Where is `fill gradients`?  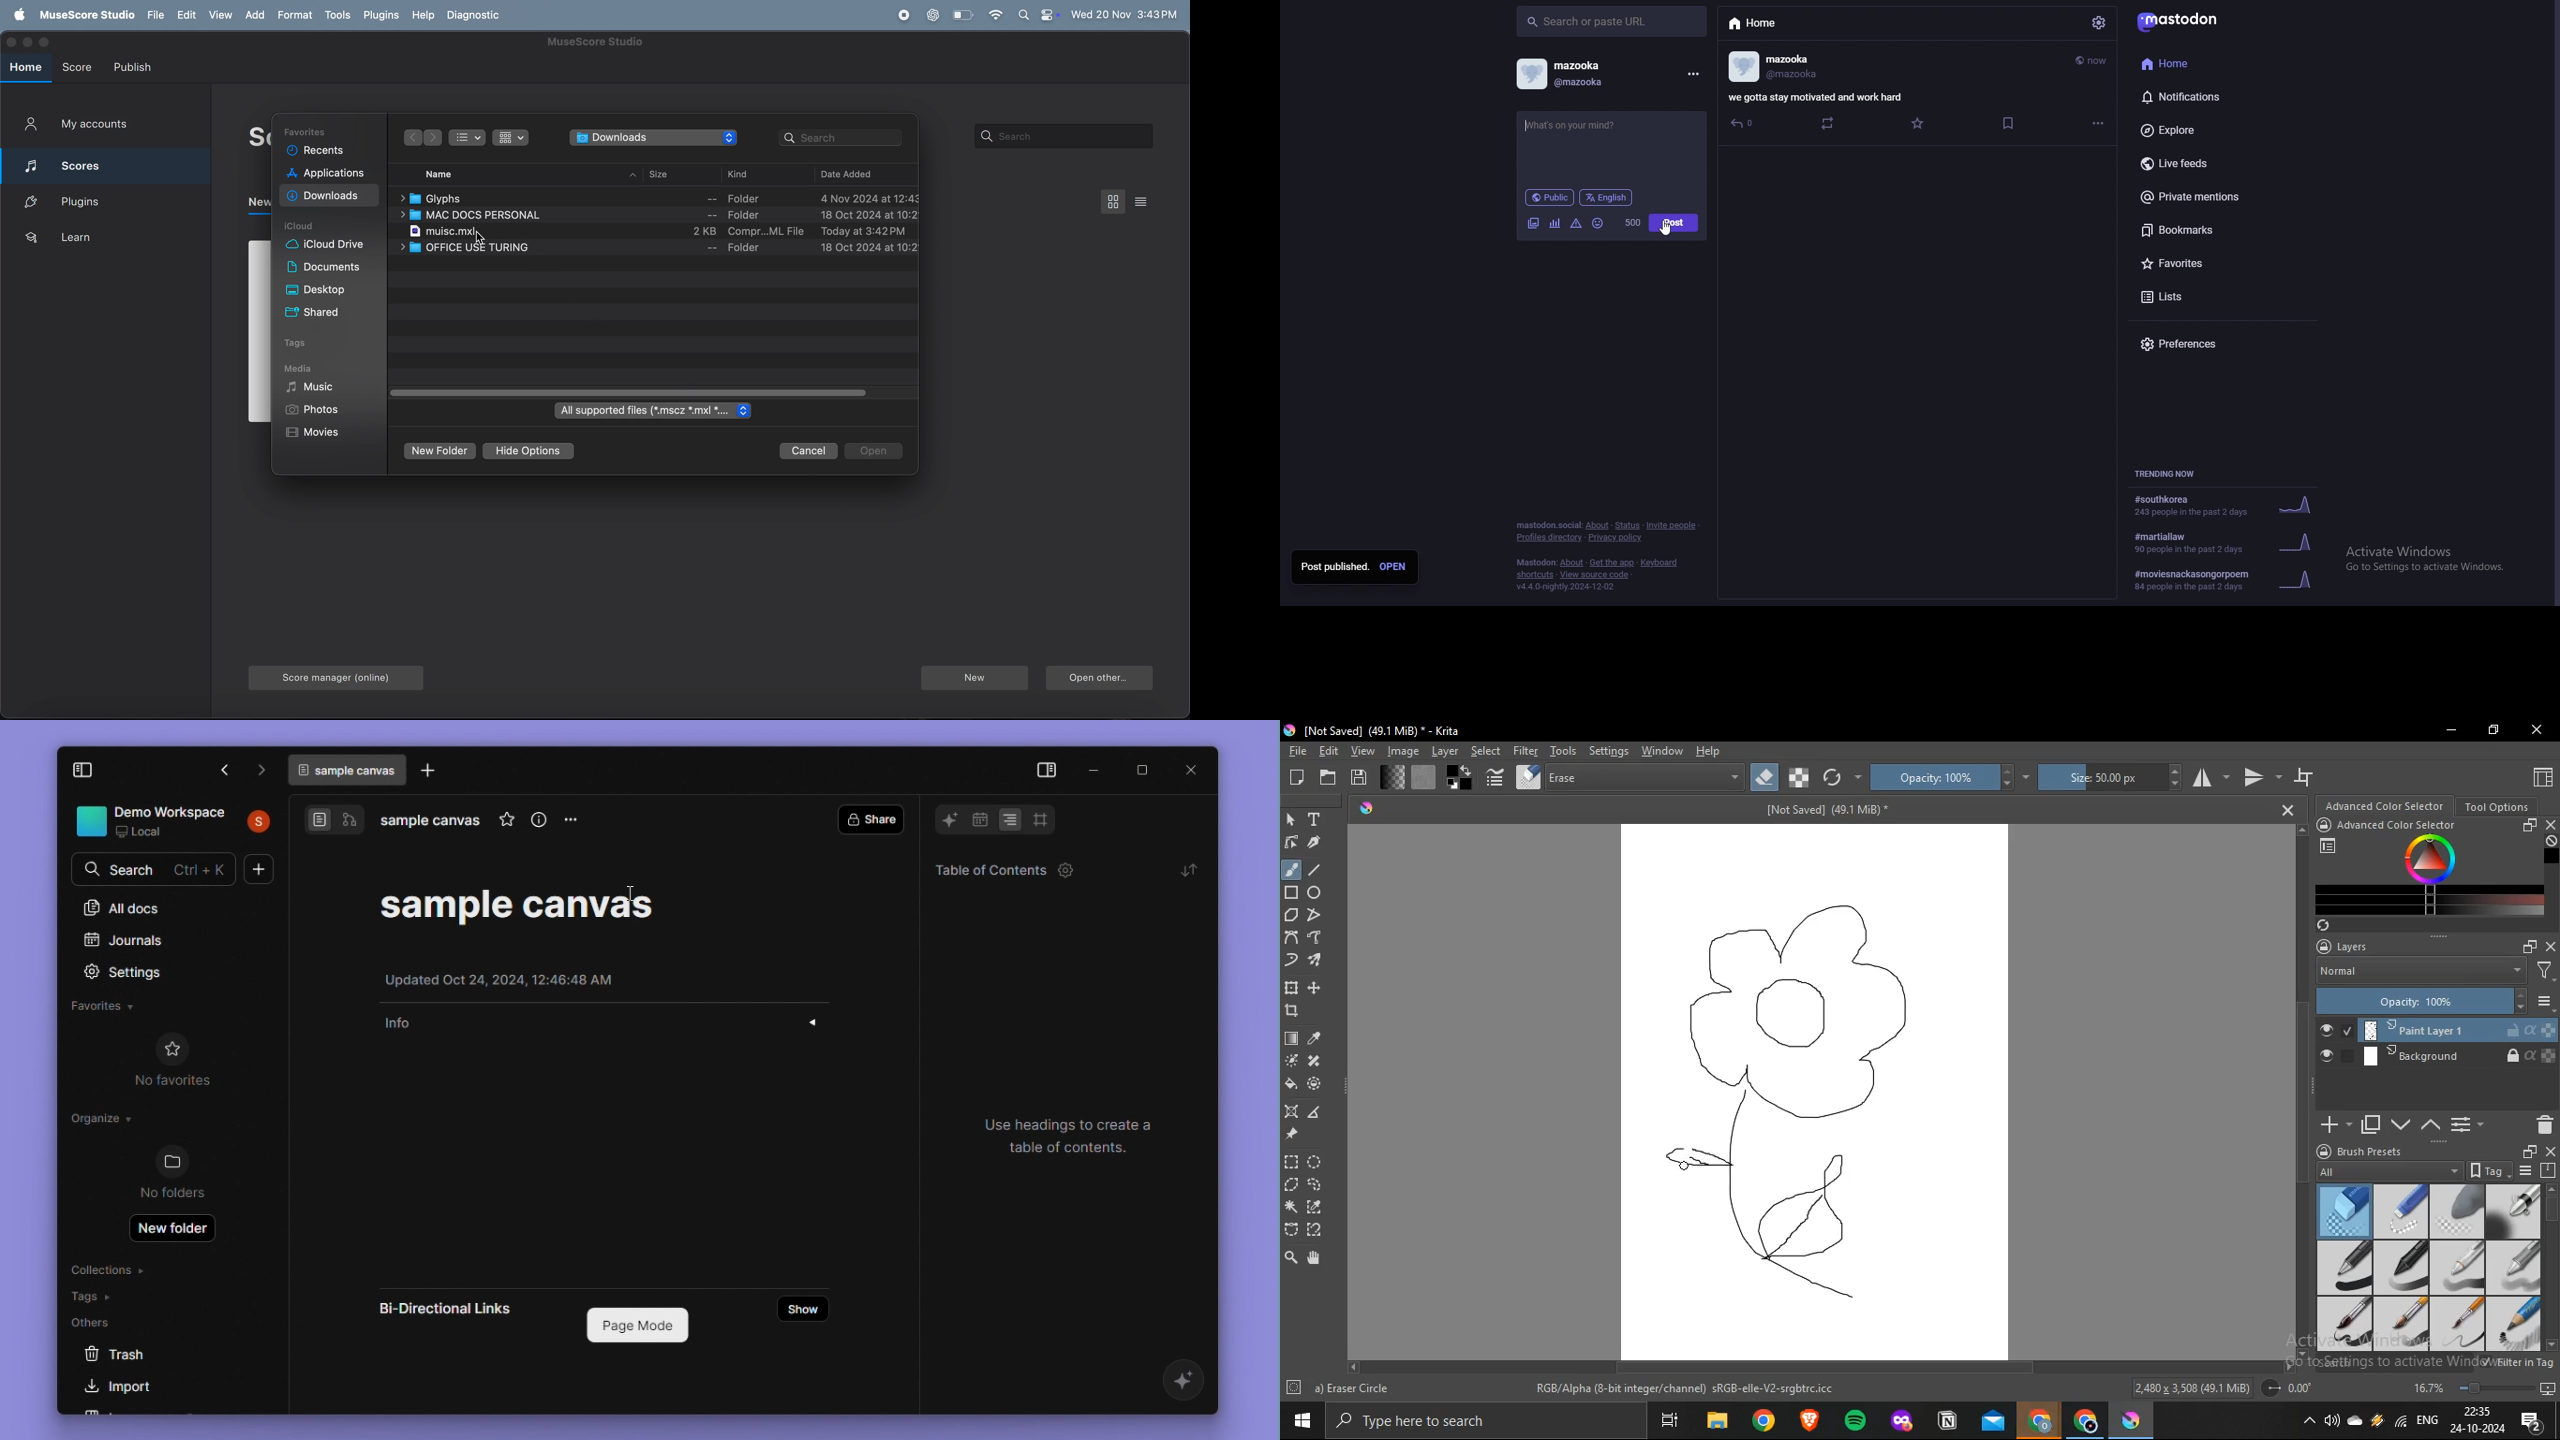 fill gradients is located at coordinates (1394, 778).